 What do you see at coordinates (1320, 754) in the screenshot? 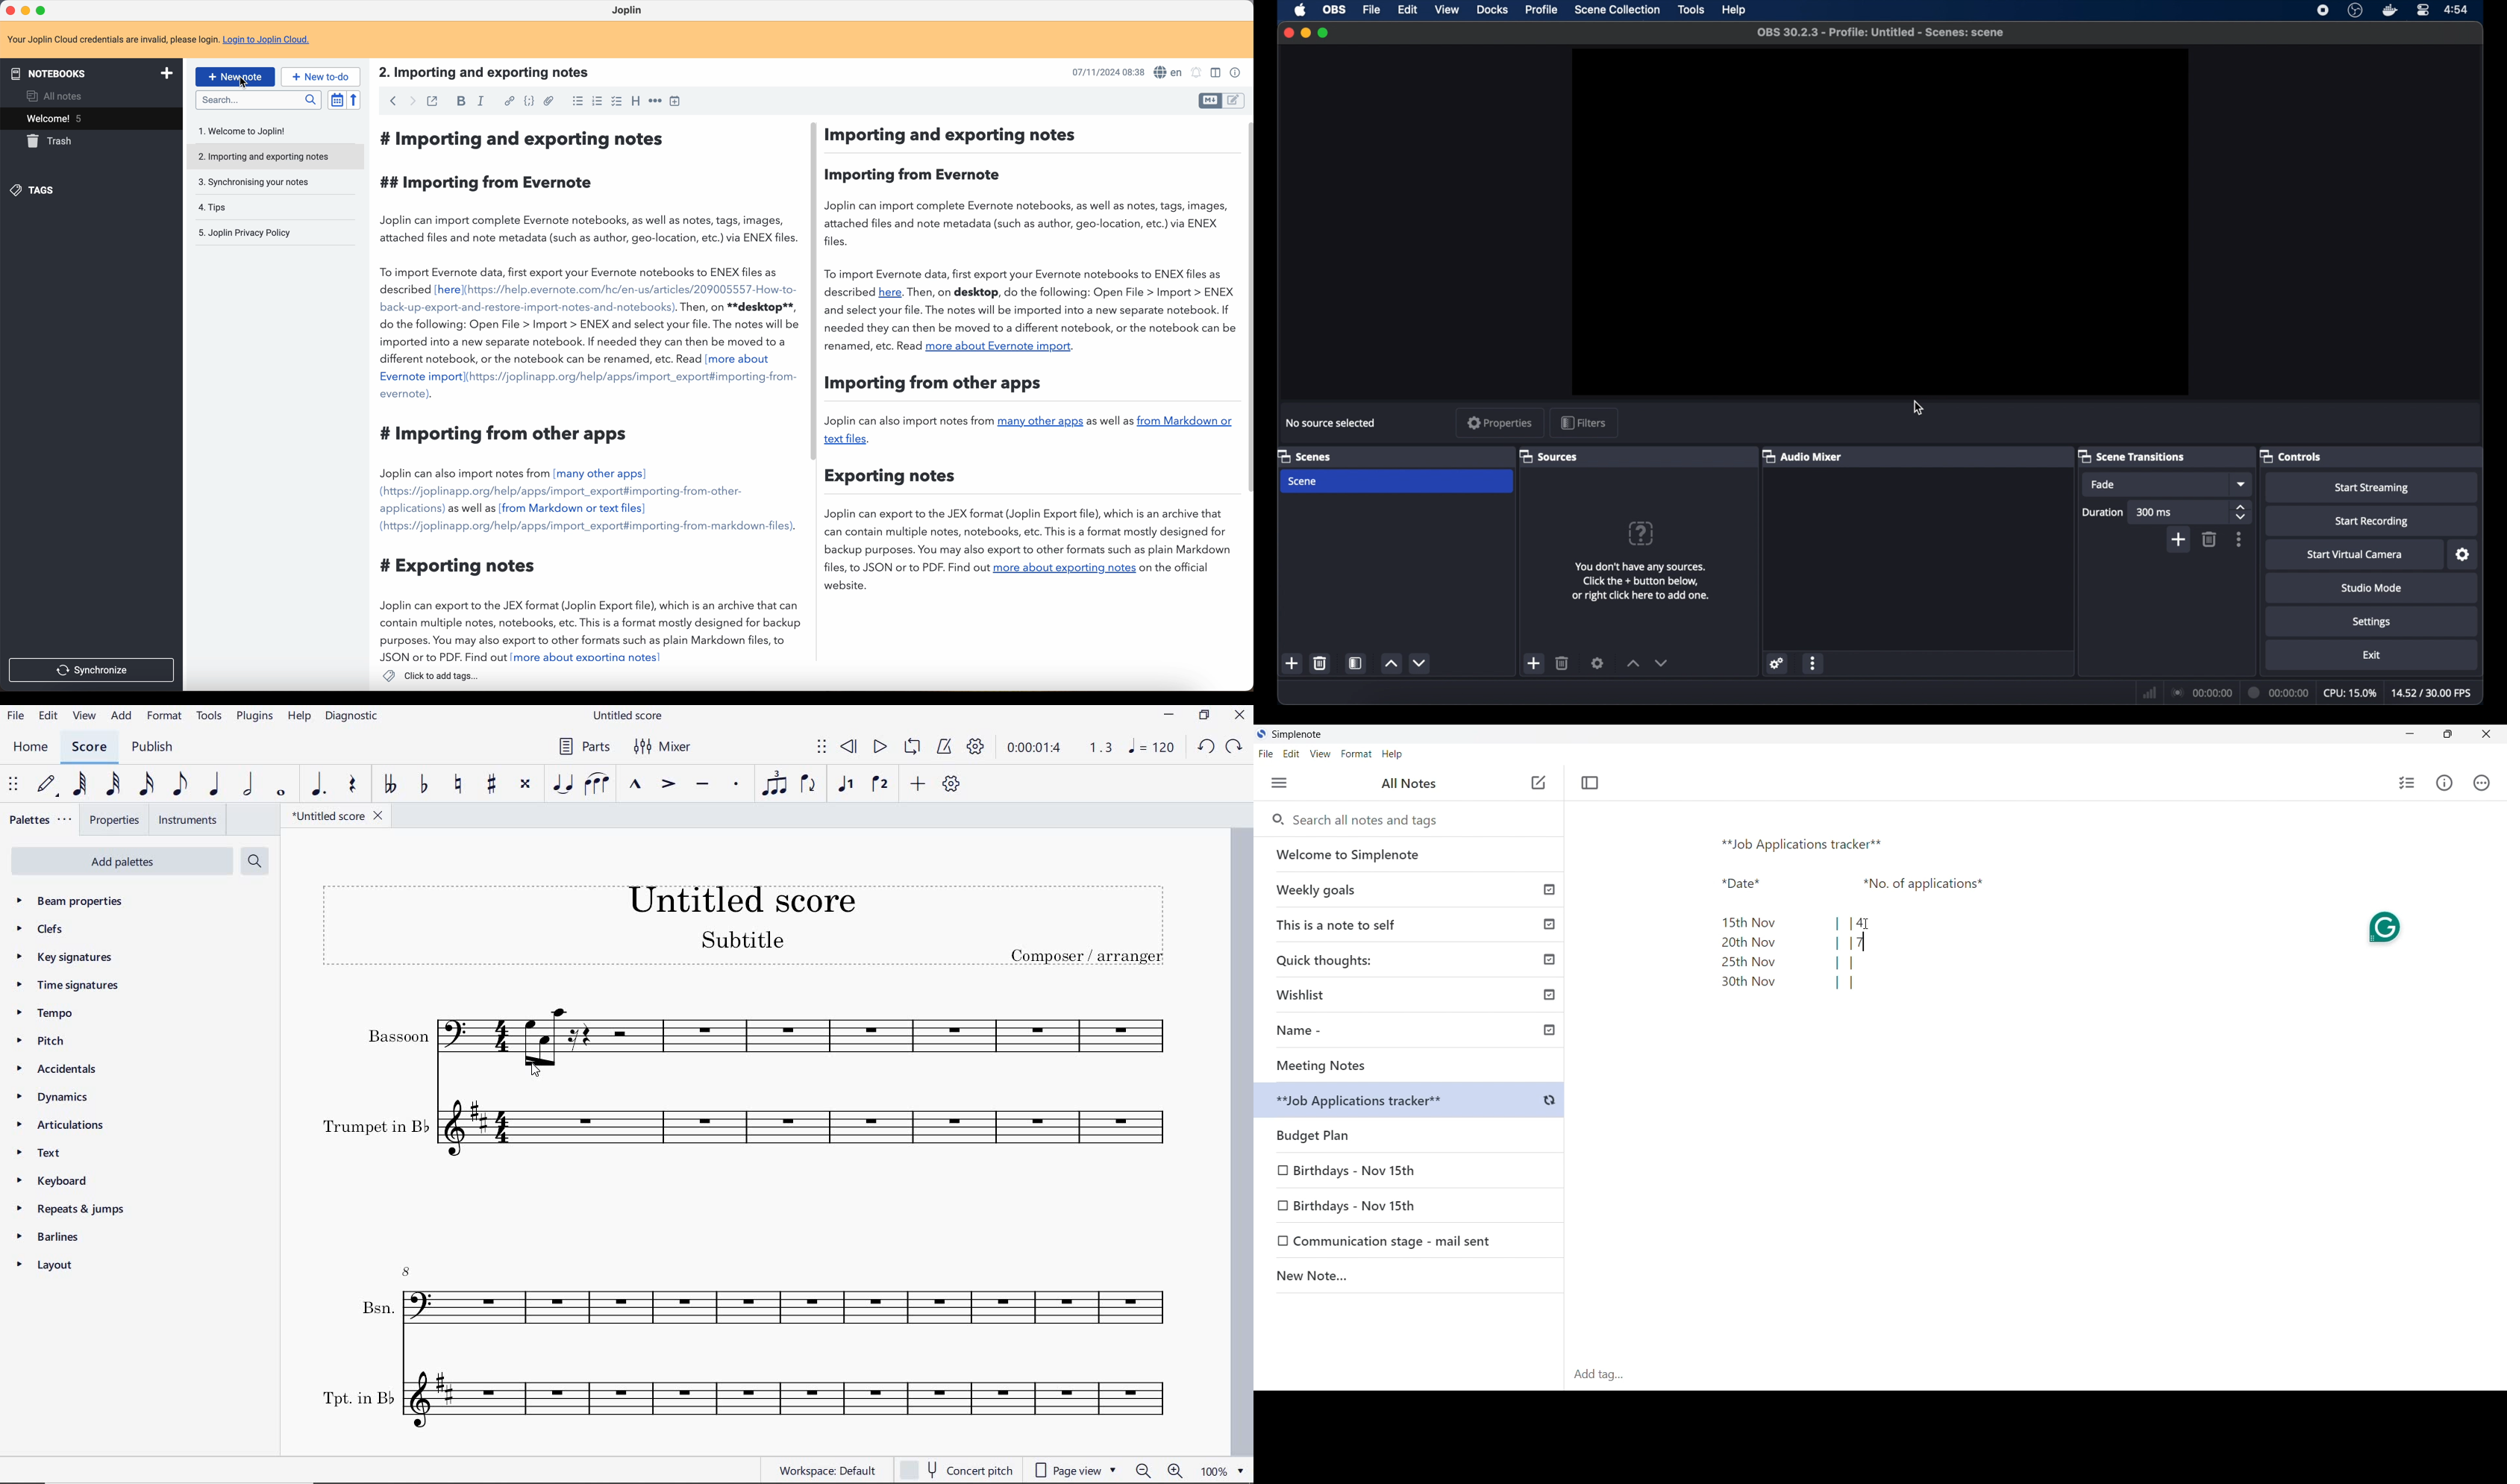
I see `View` at bounding box center [1320, 754].